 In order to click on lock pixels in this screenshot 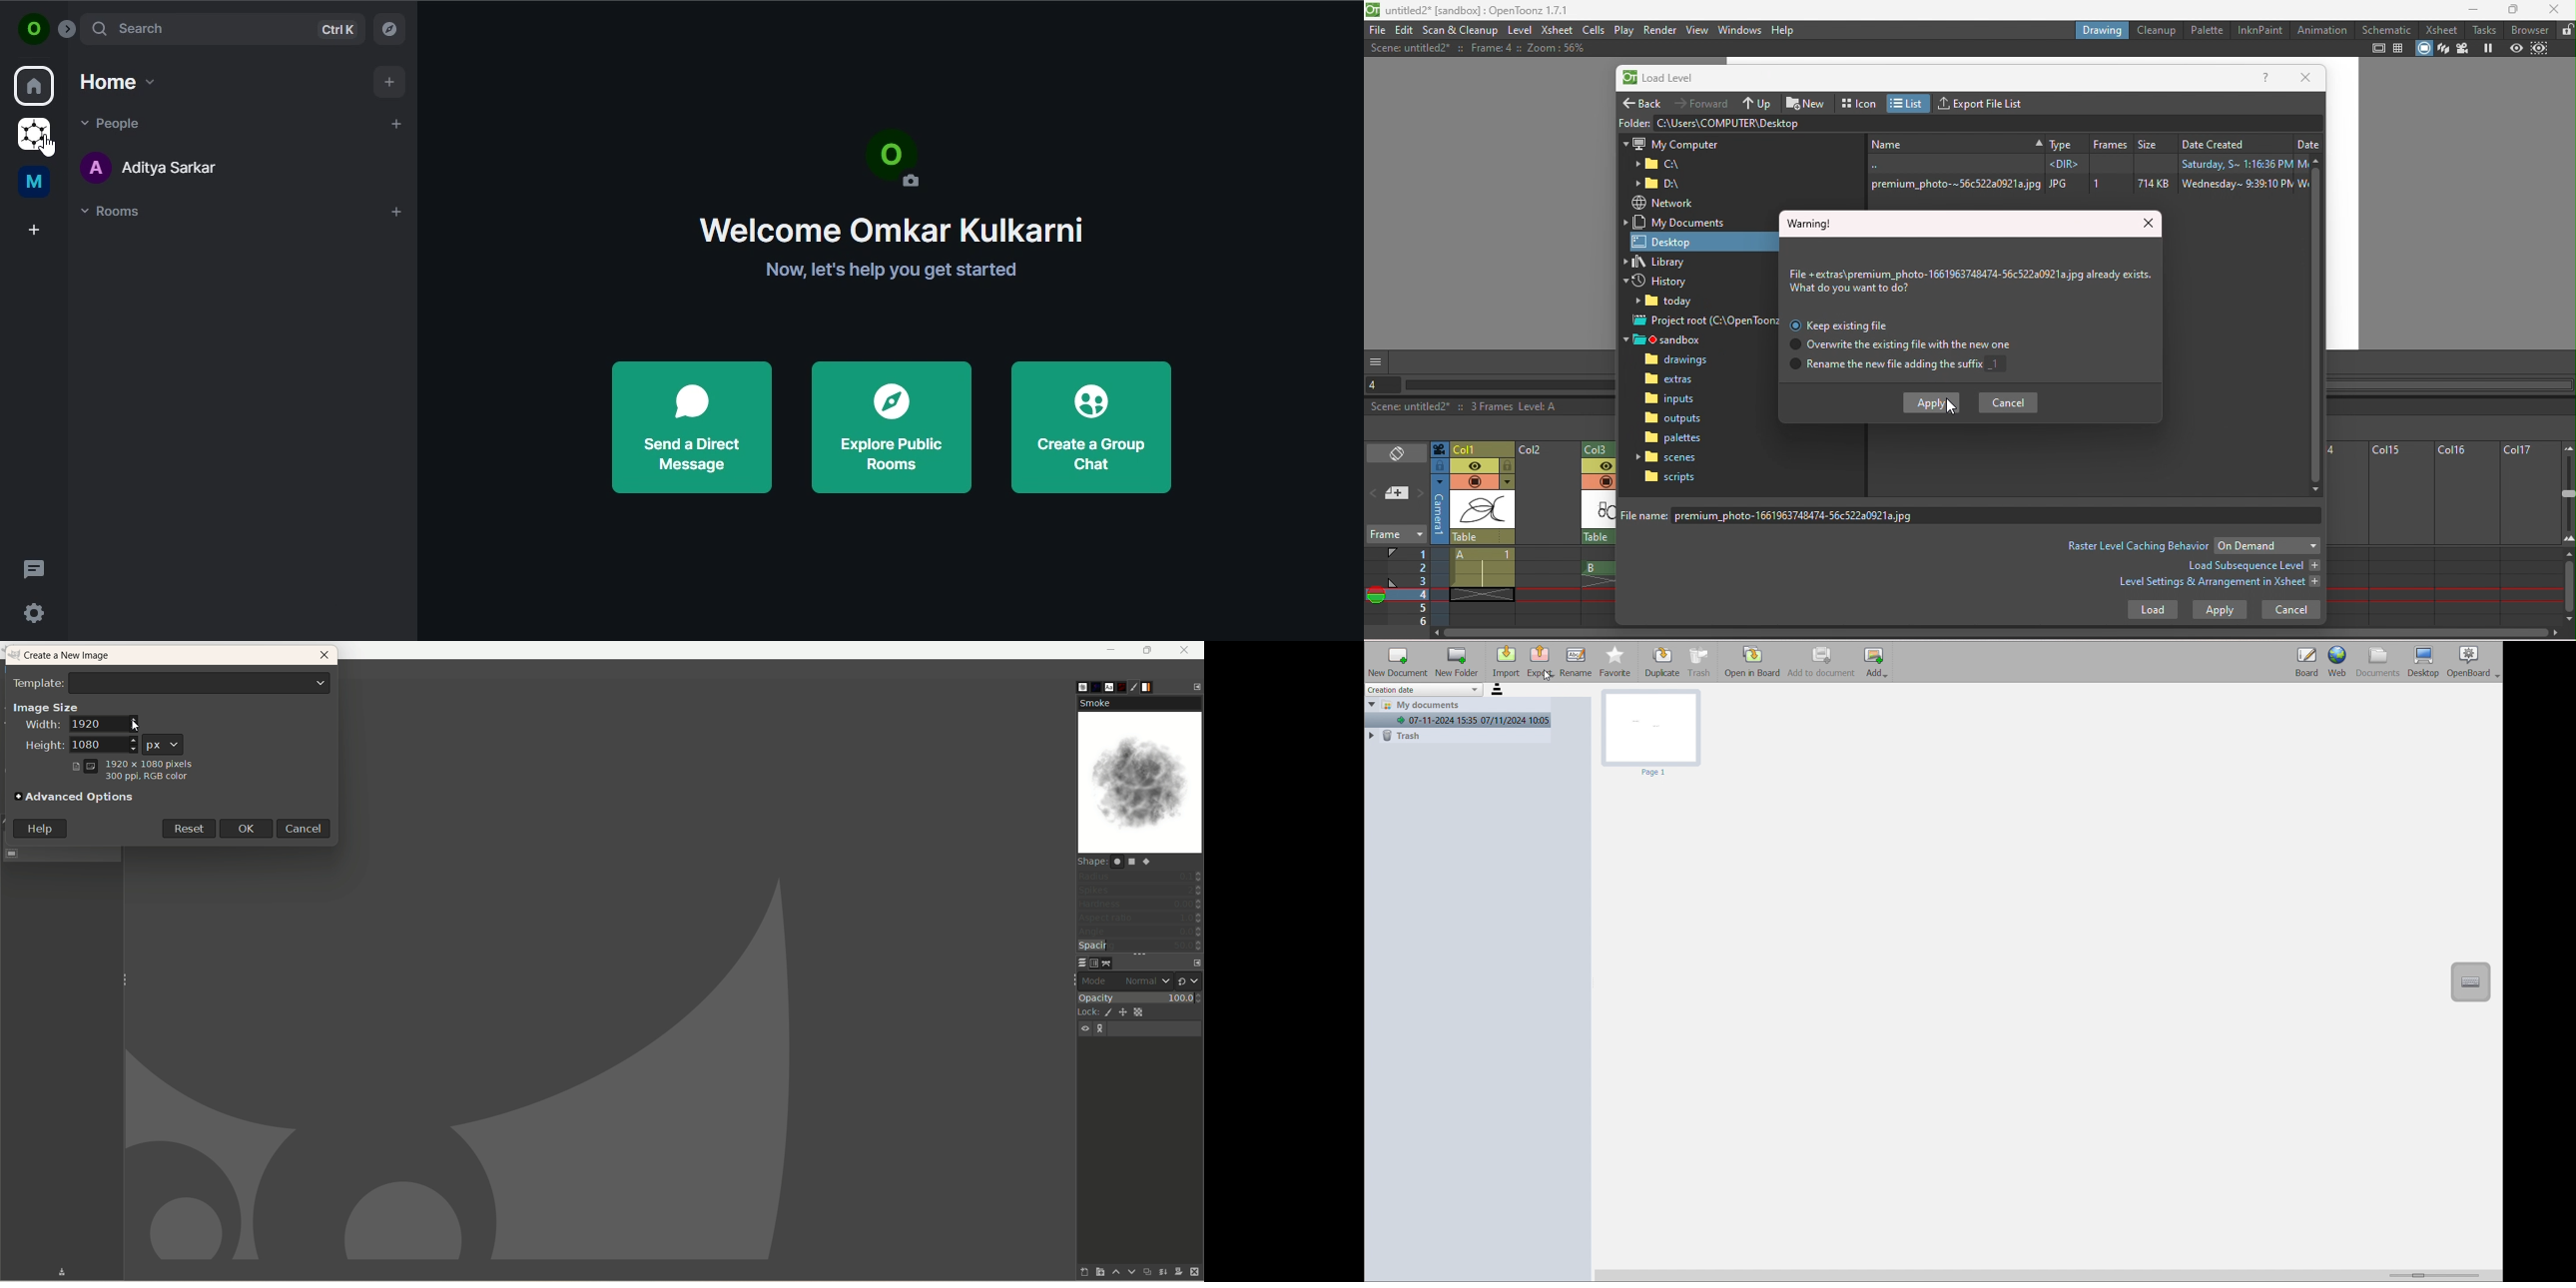, I will do `click(1106, 1012)`.